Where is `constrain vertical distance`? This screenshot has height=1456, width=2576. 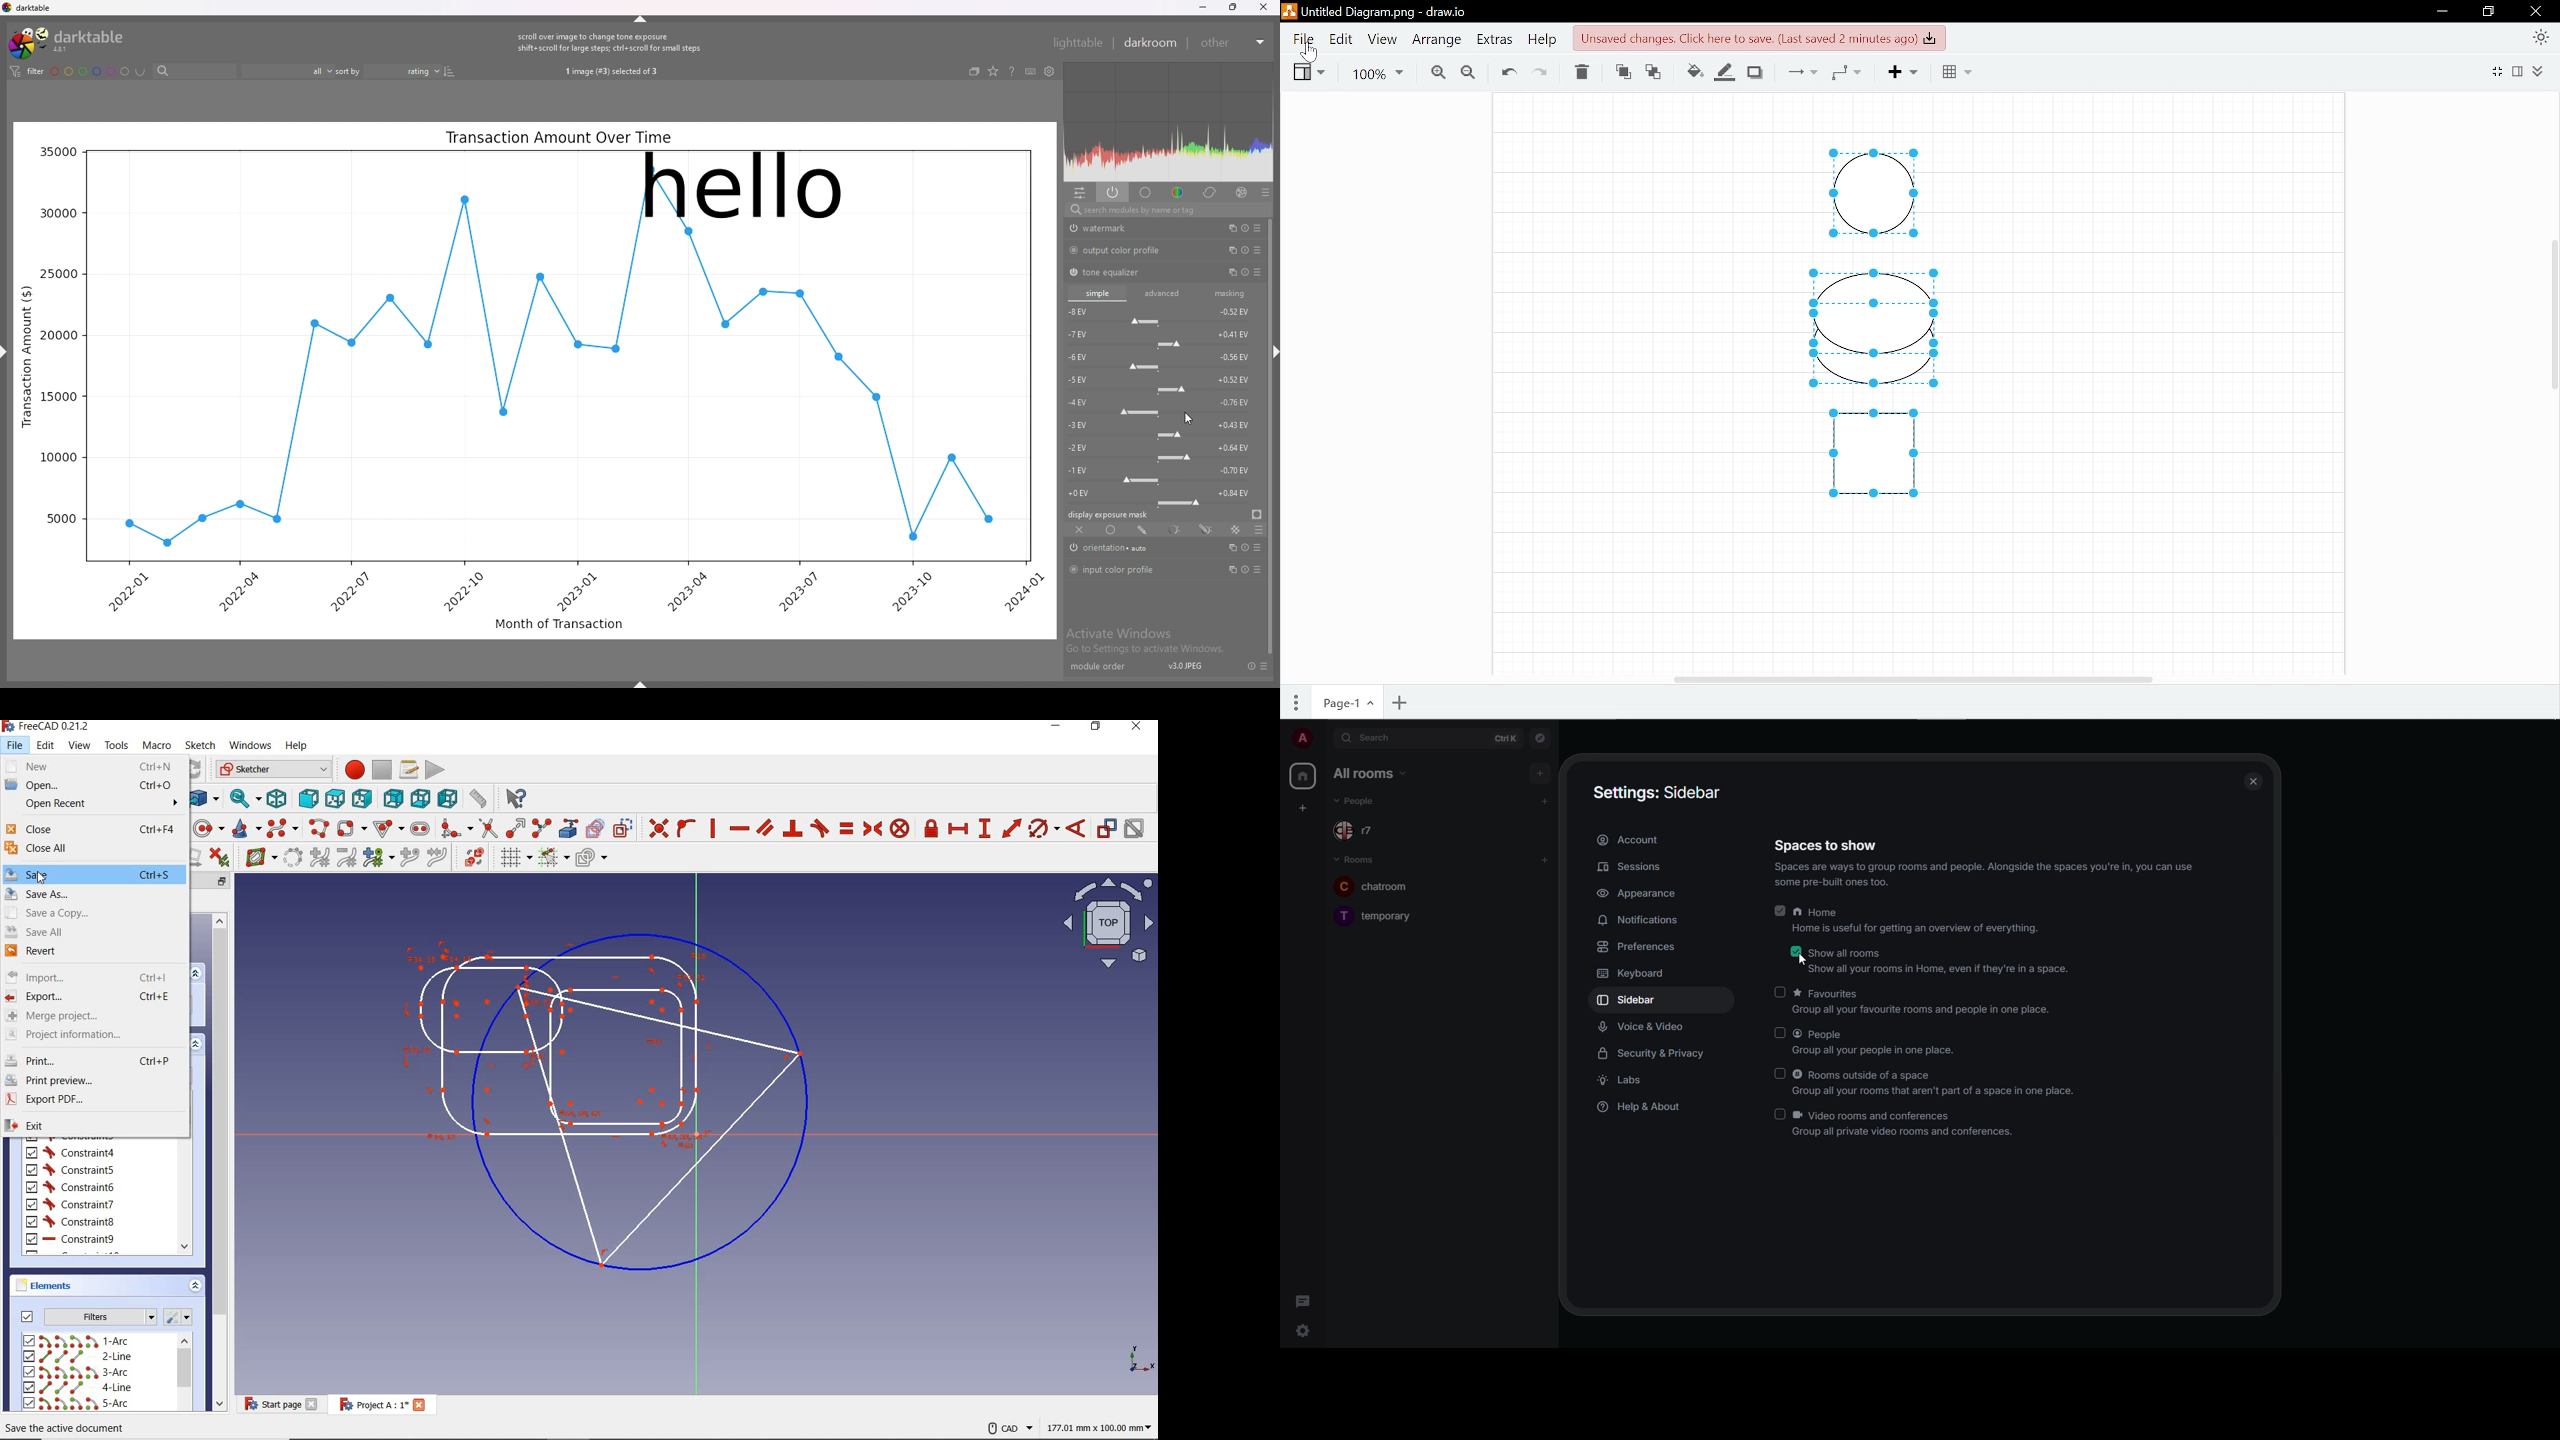 constrain vertical distance is located at coordinates (984, 830).